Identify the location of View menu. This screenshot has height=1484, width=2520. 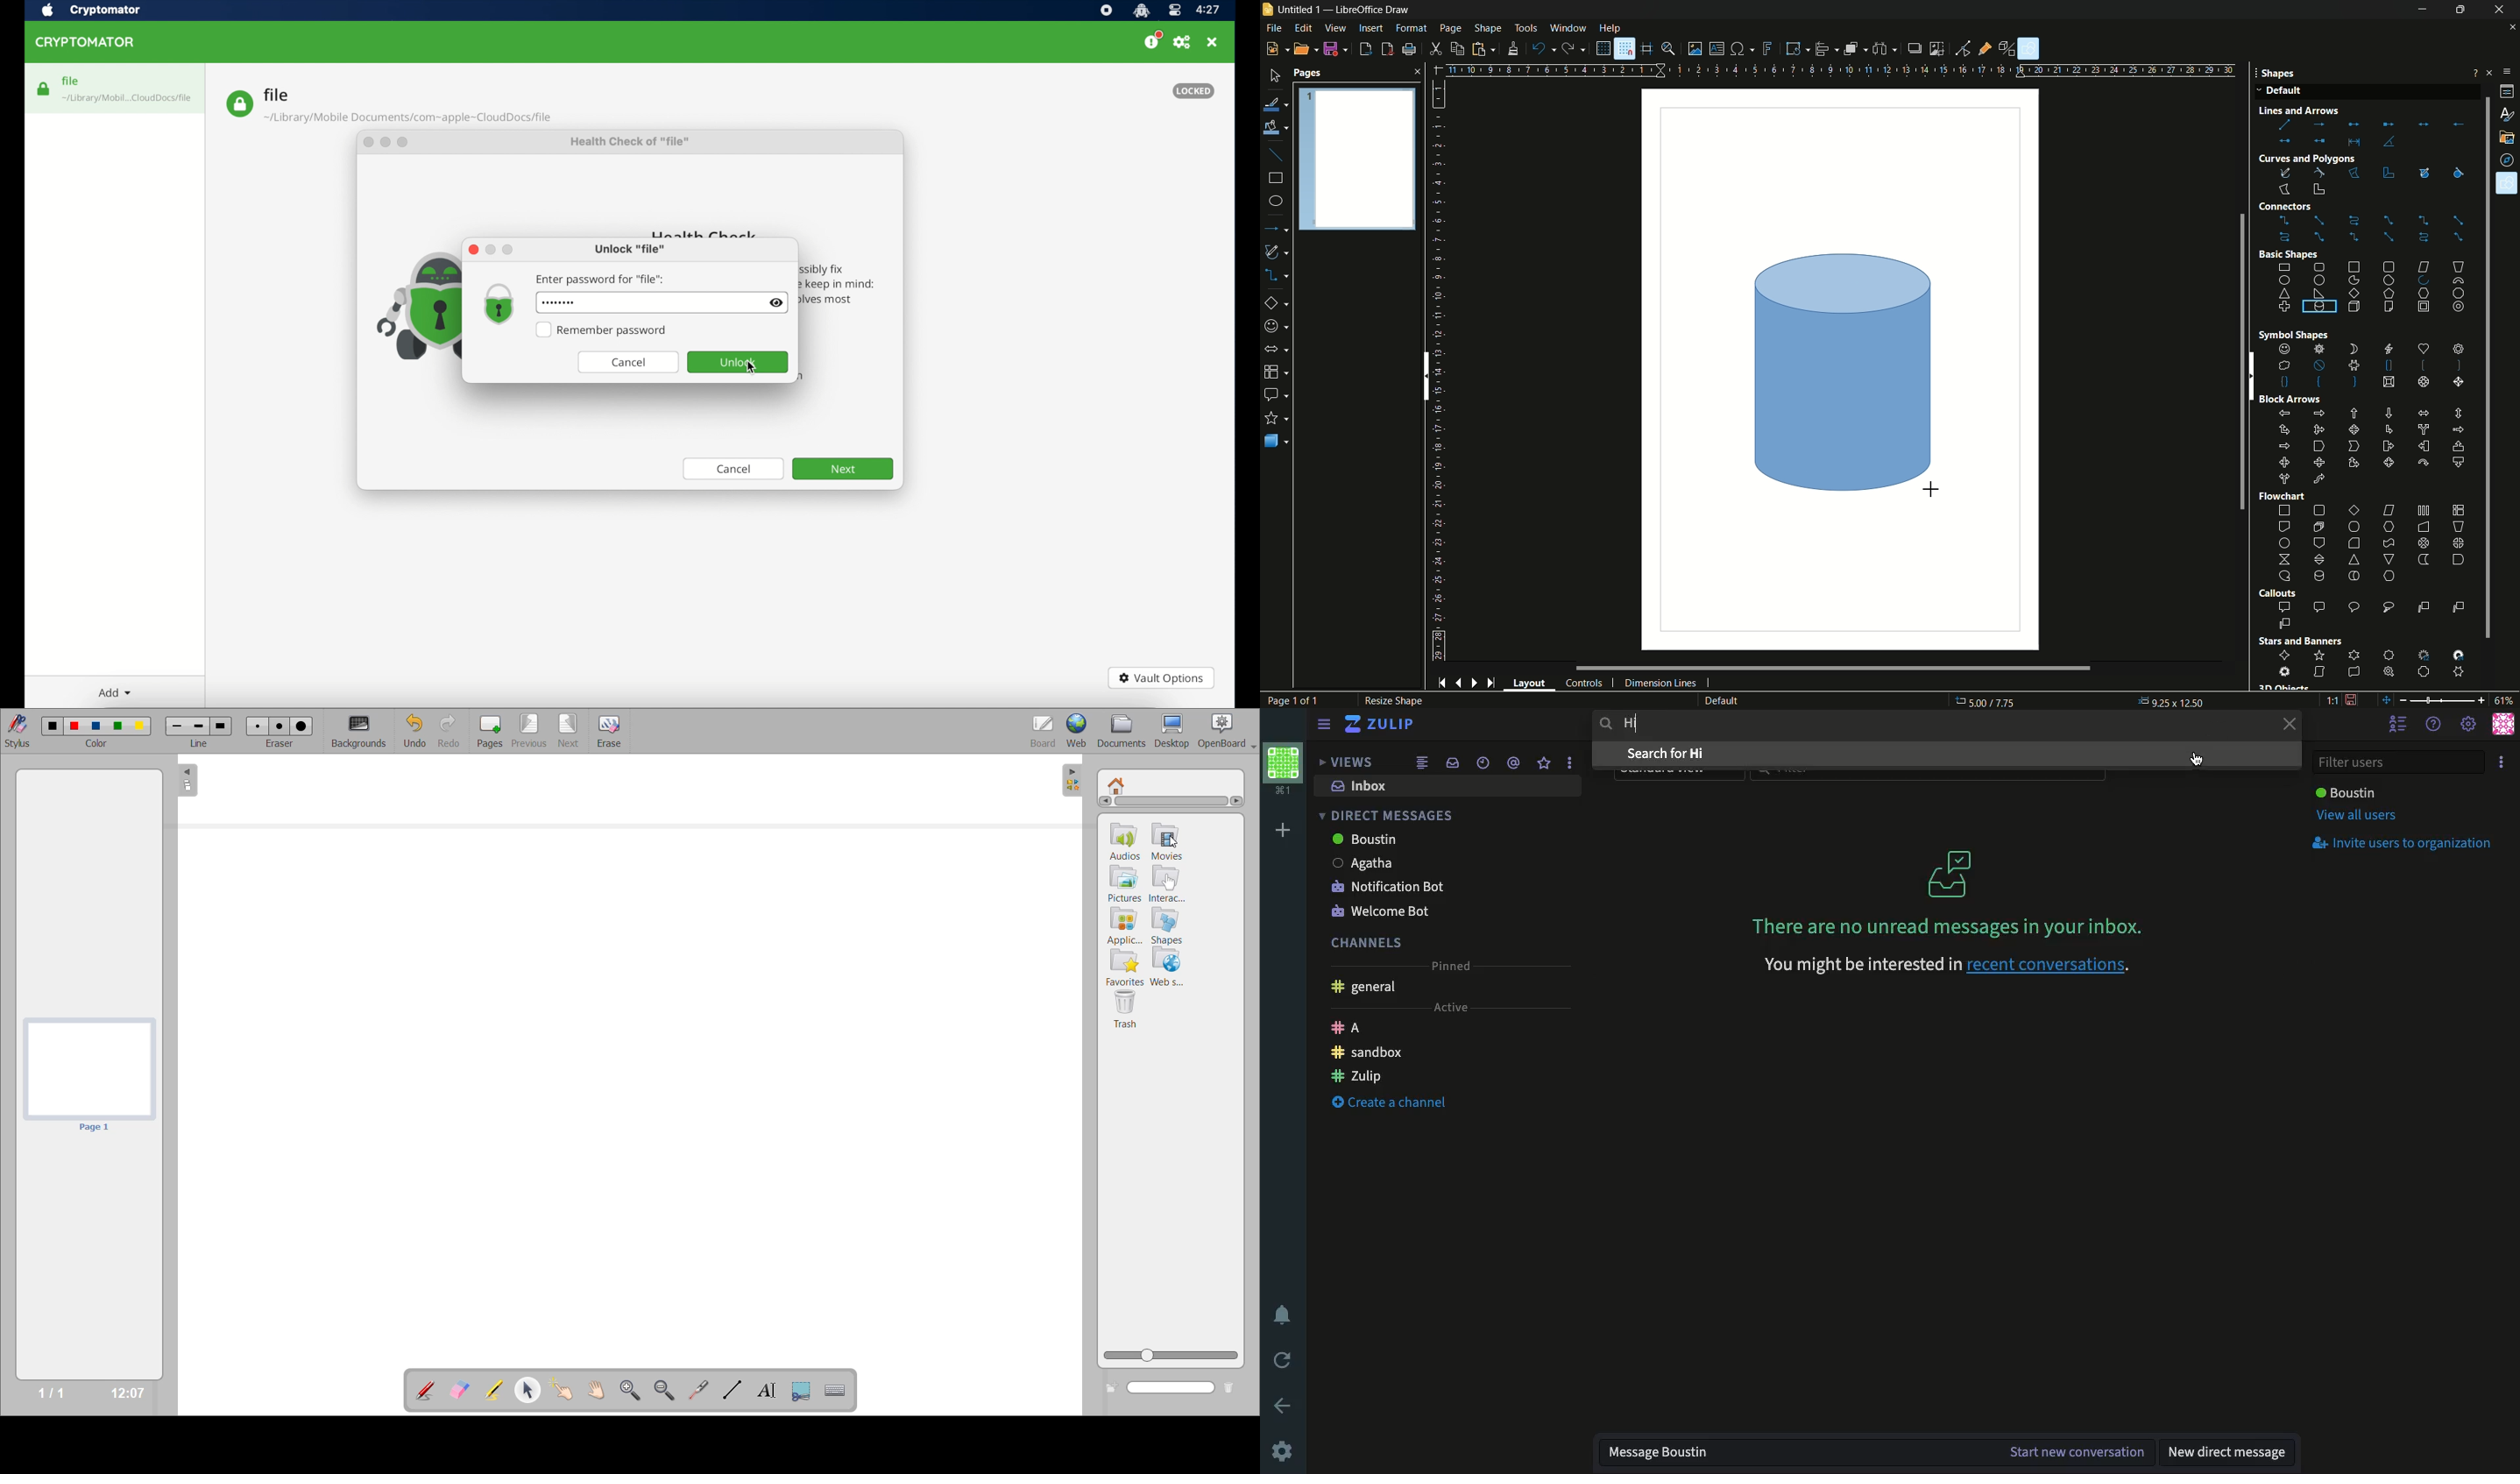
(1327, 724).